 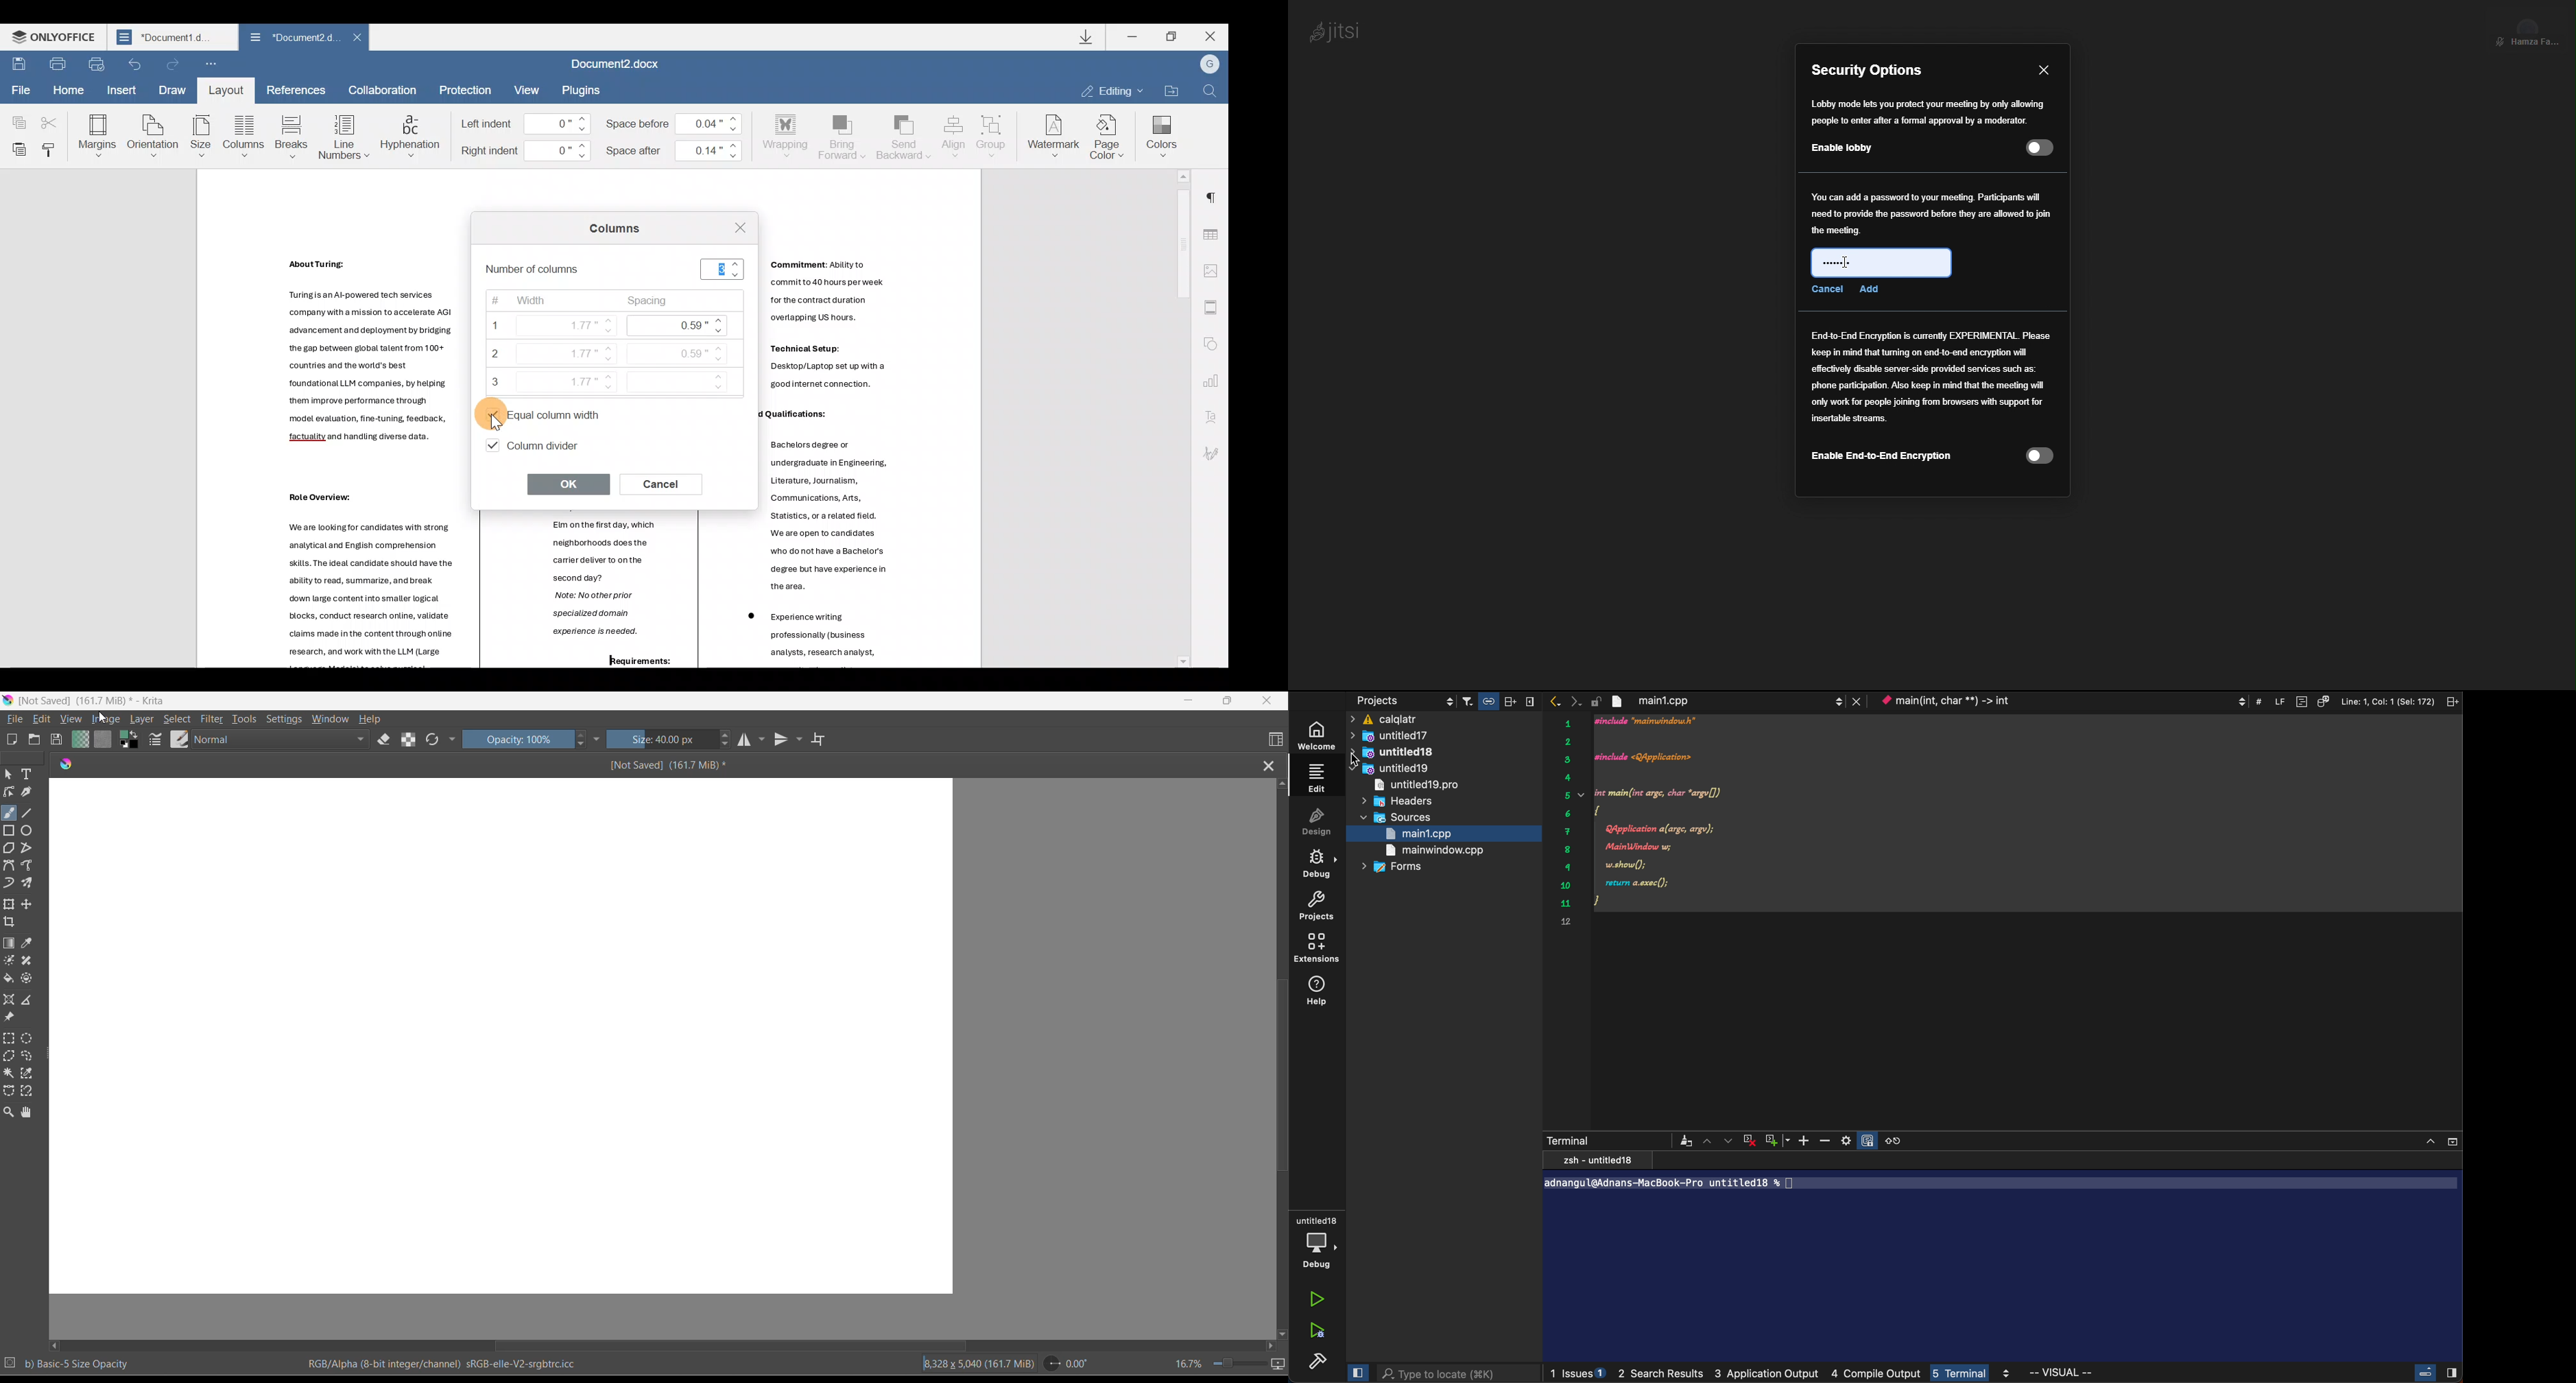 What do you see at coordinates (246, 722) in the screenshot?
I see `tools` at bounding box center [246, 722].